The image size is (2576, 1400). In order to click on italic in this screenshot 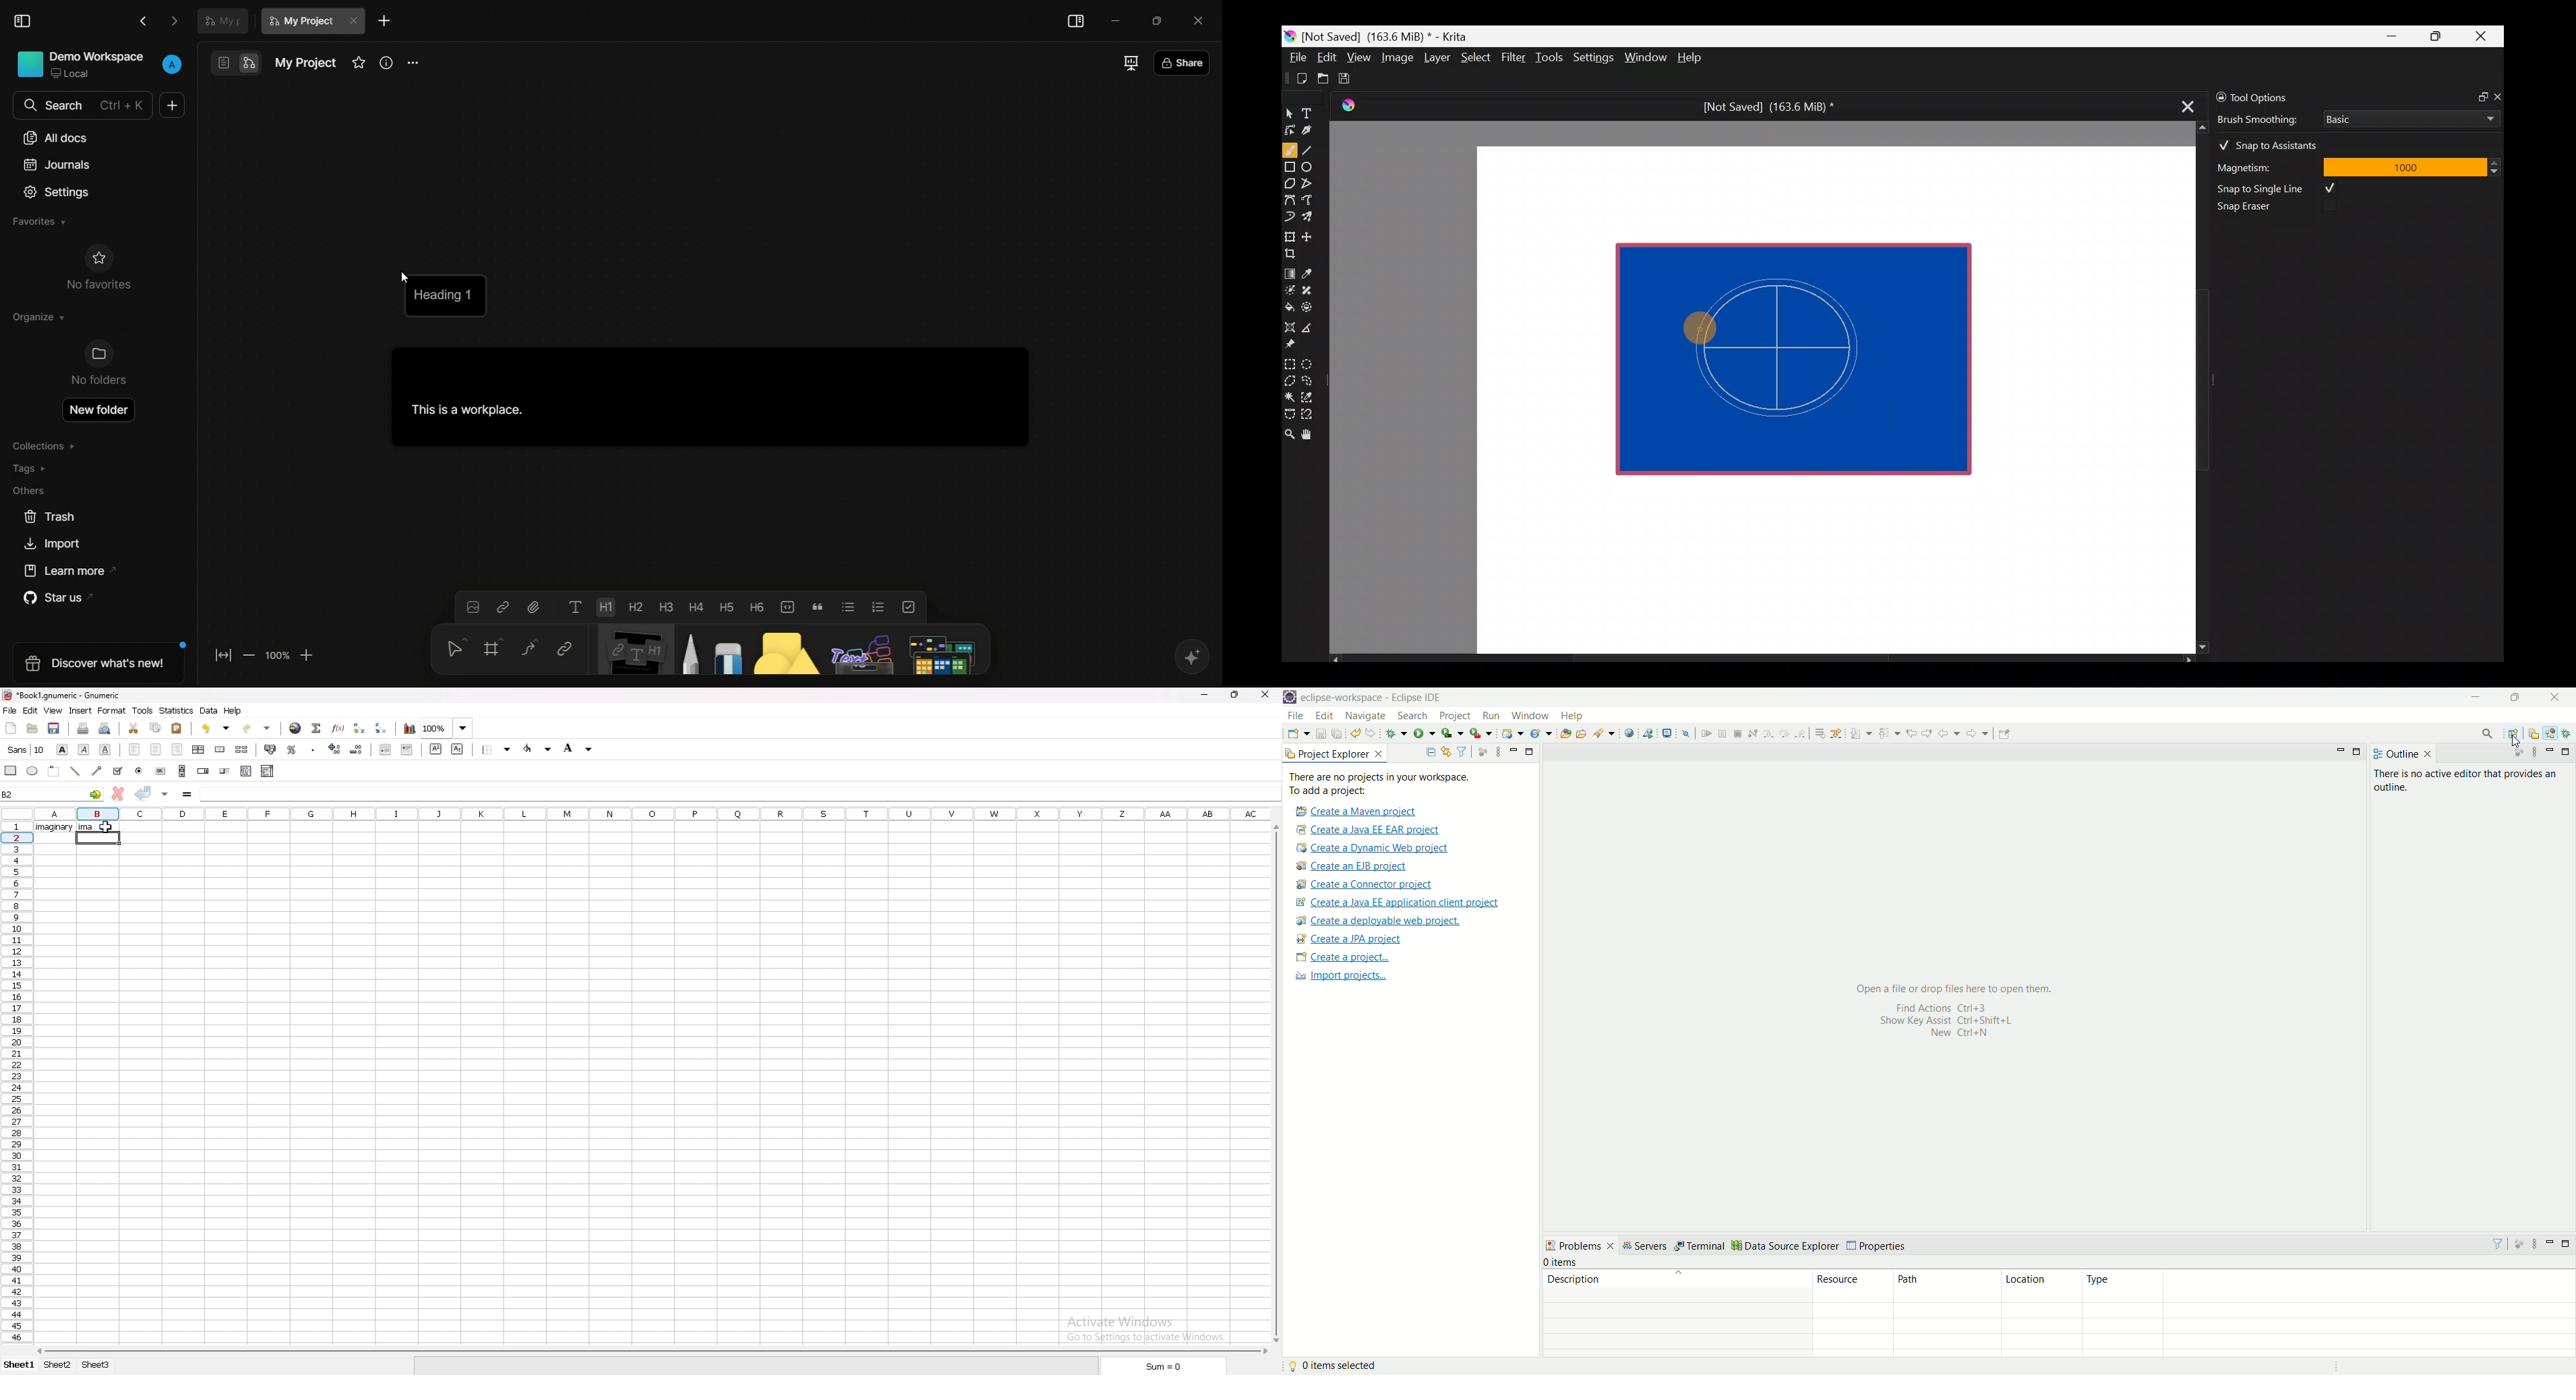, I will do `click(84, 749)`.